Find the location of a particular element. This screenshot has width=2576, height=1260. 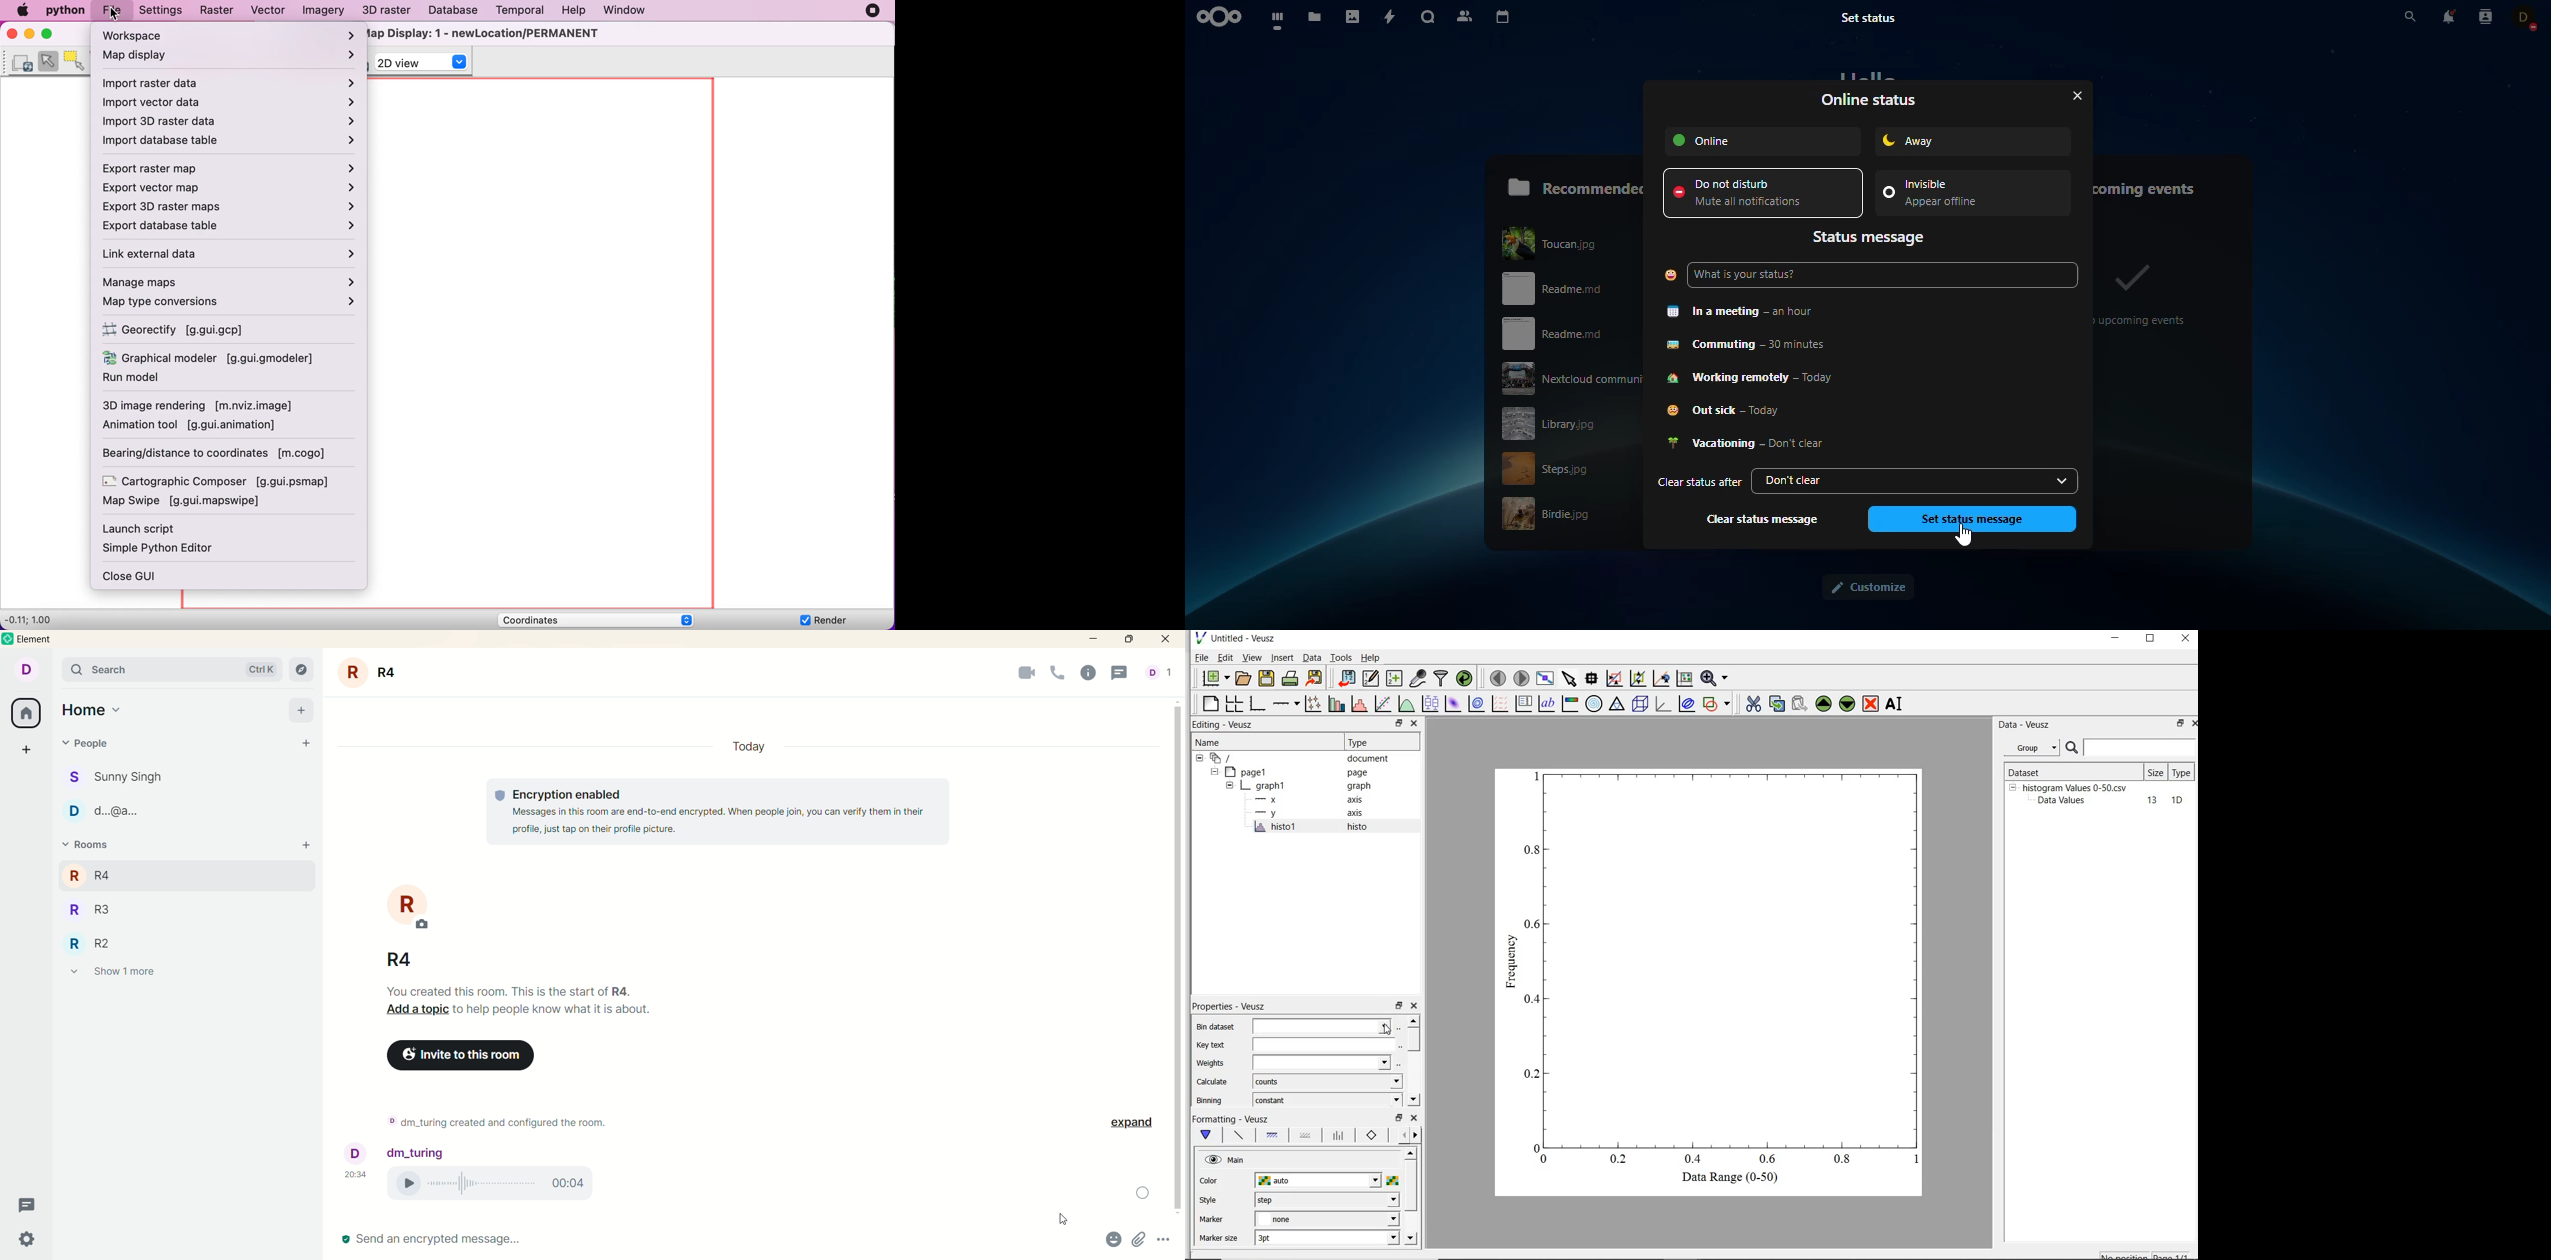

R3 is located at coordinates (107, 911).